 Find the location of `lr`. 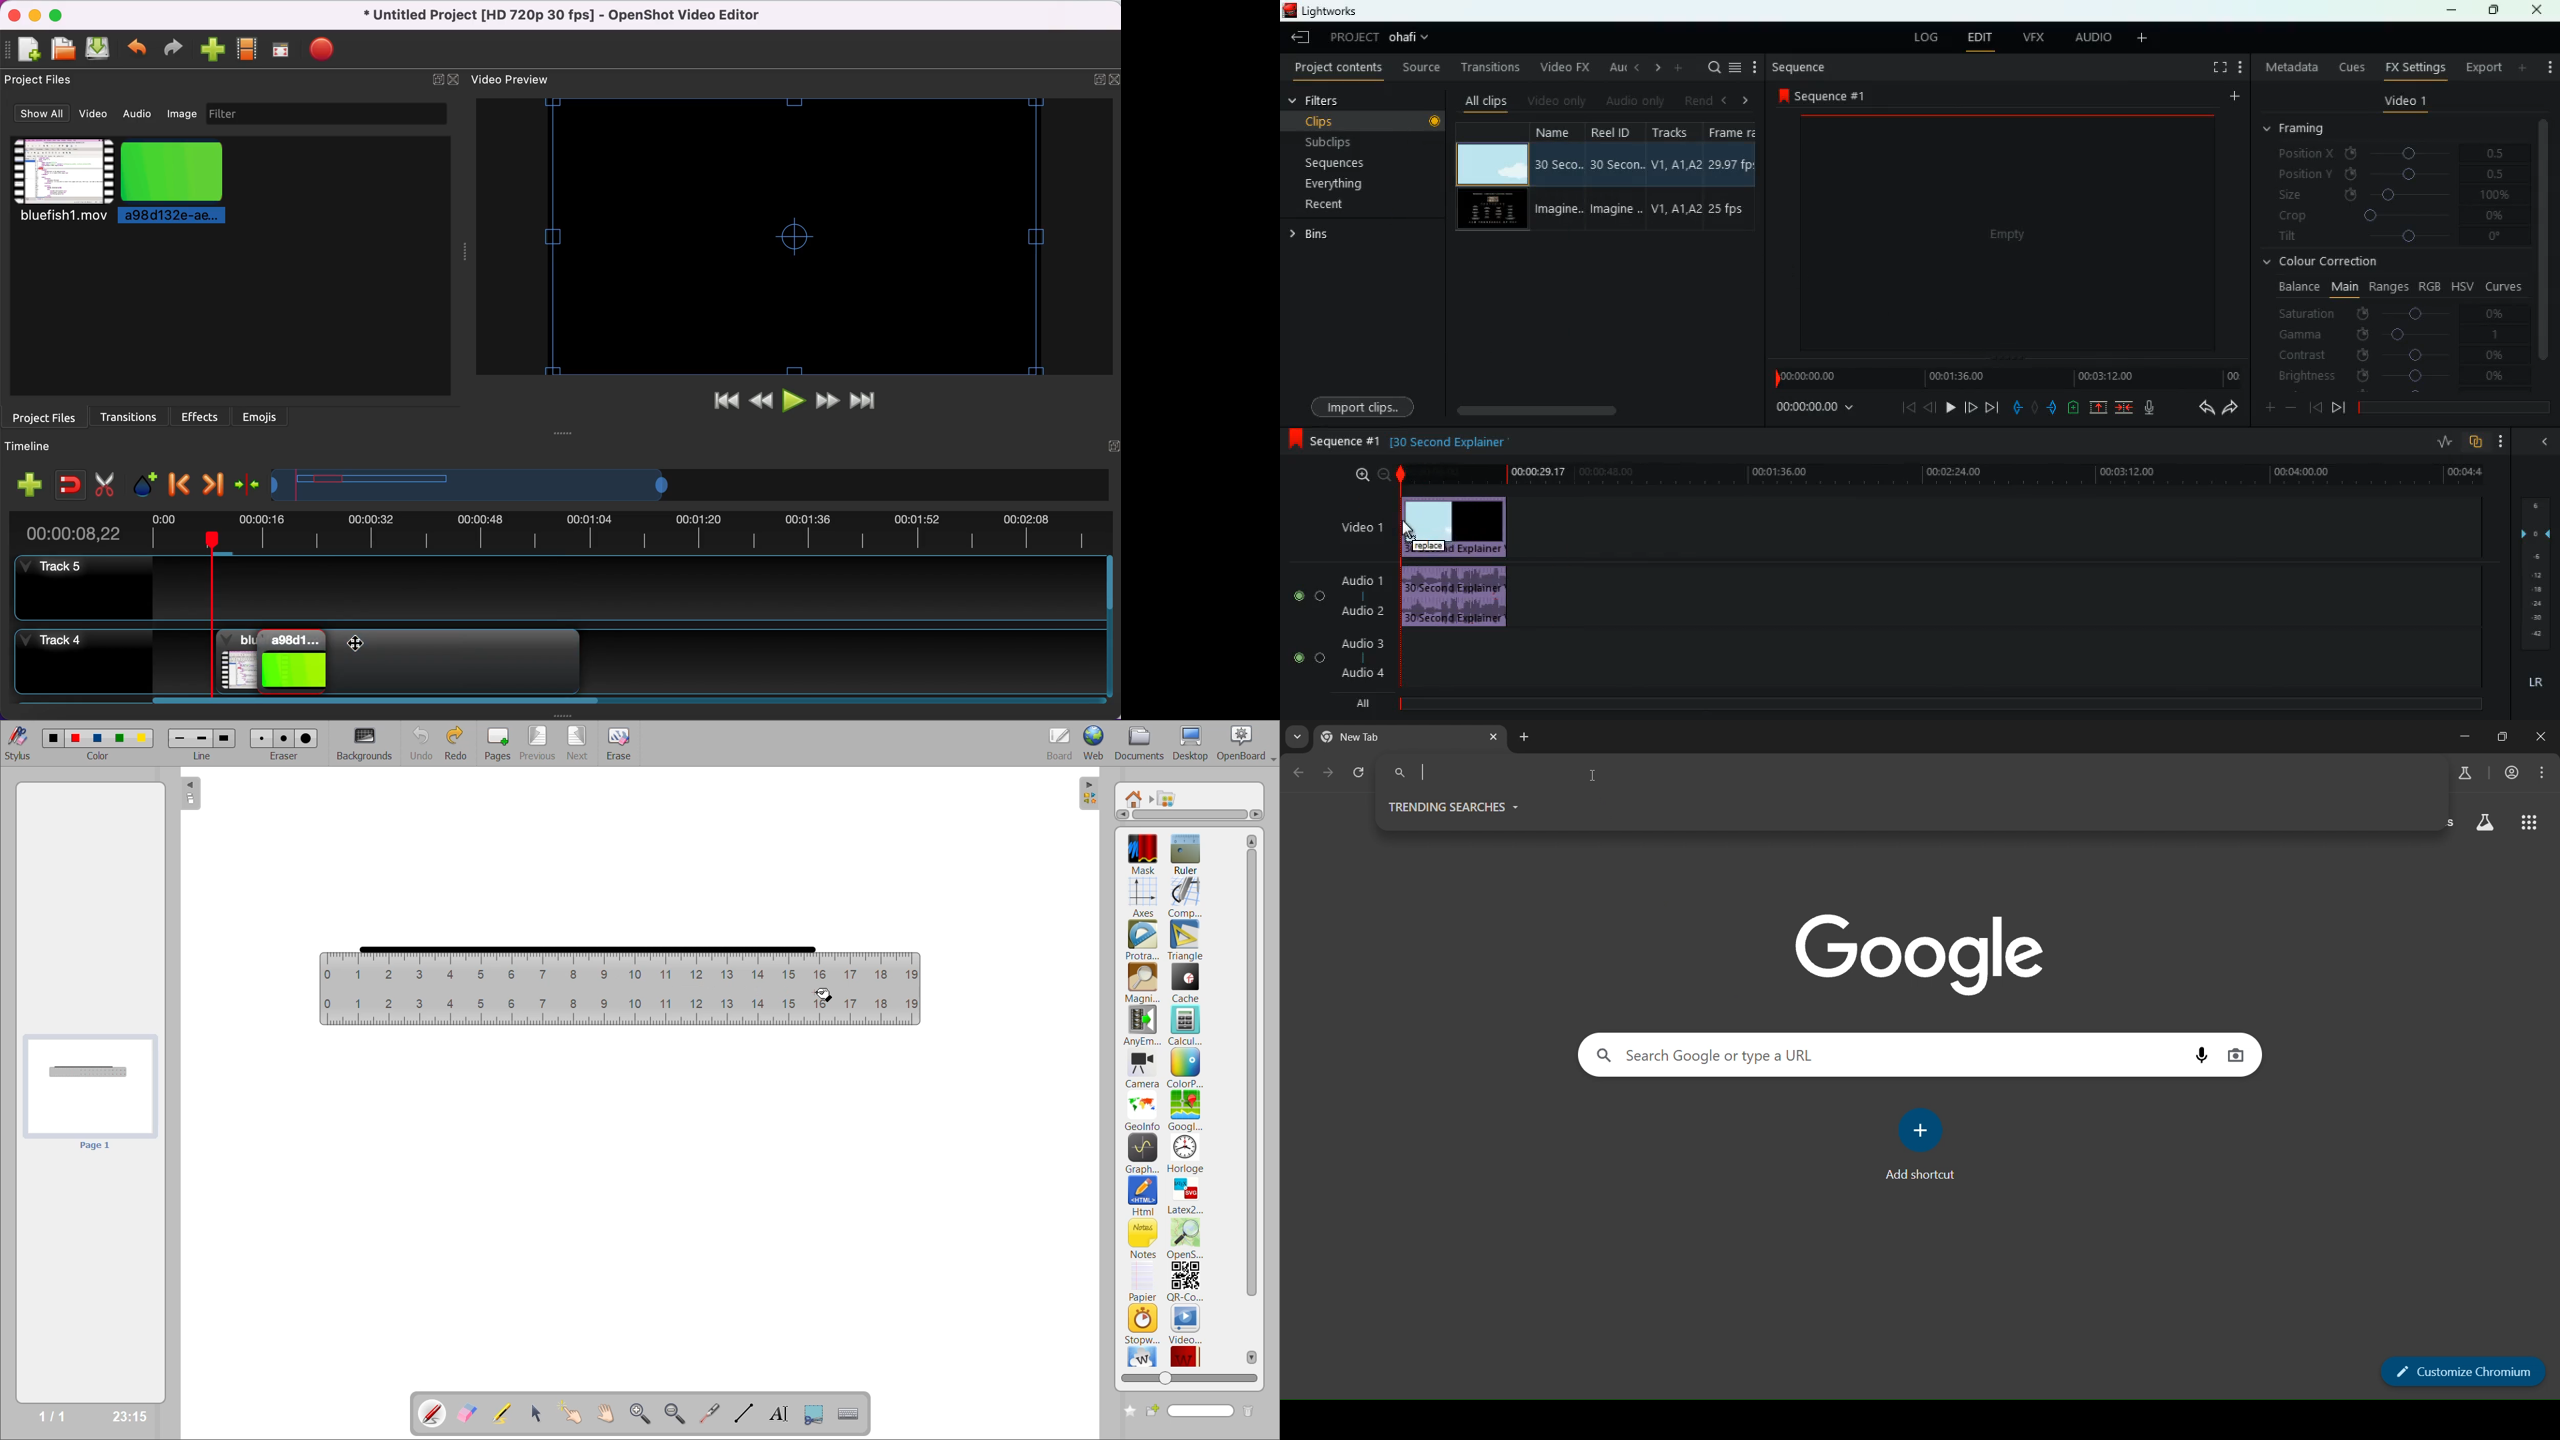

lr is located at coordinates (2534, 683).